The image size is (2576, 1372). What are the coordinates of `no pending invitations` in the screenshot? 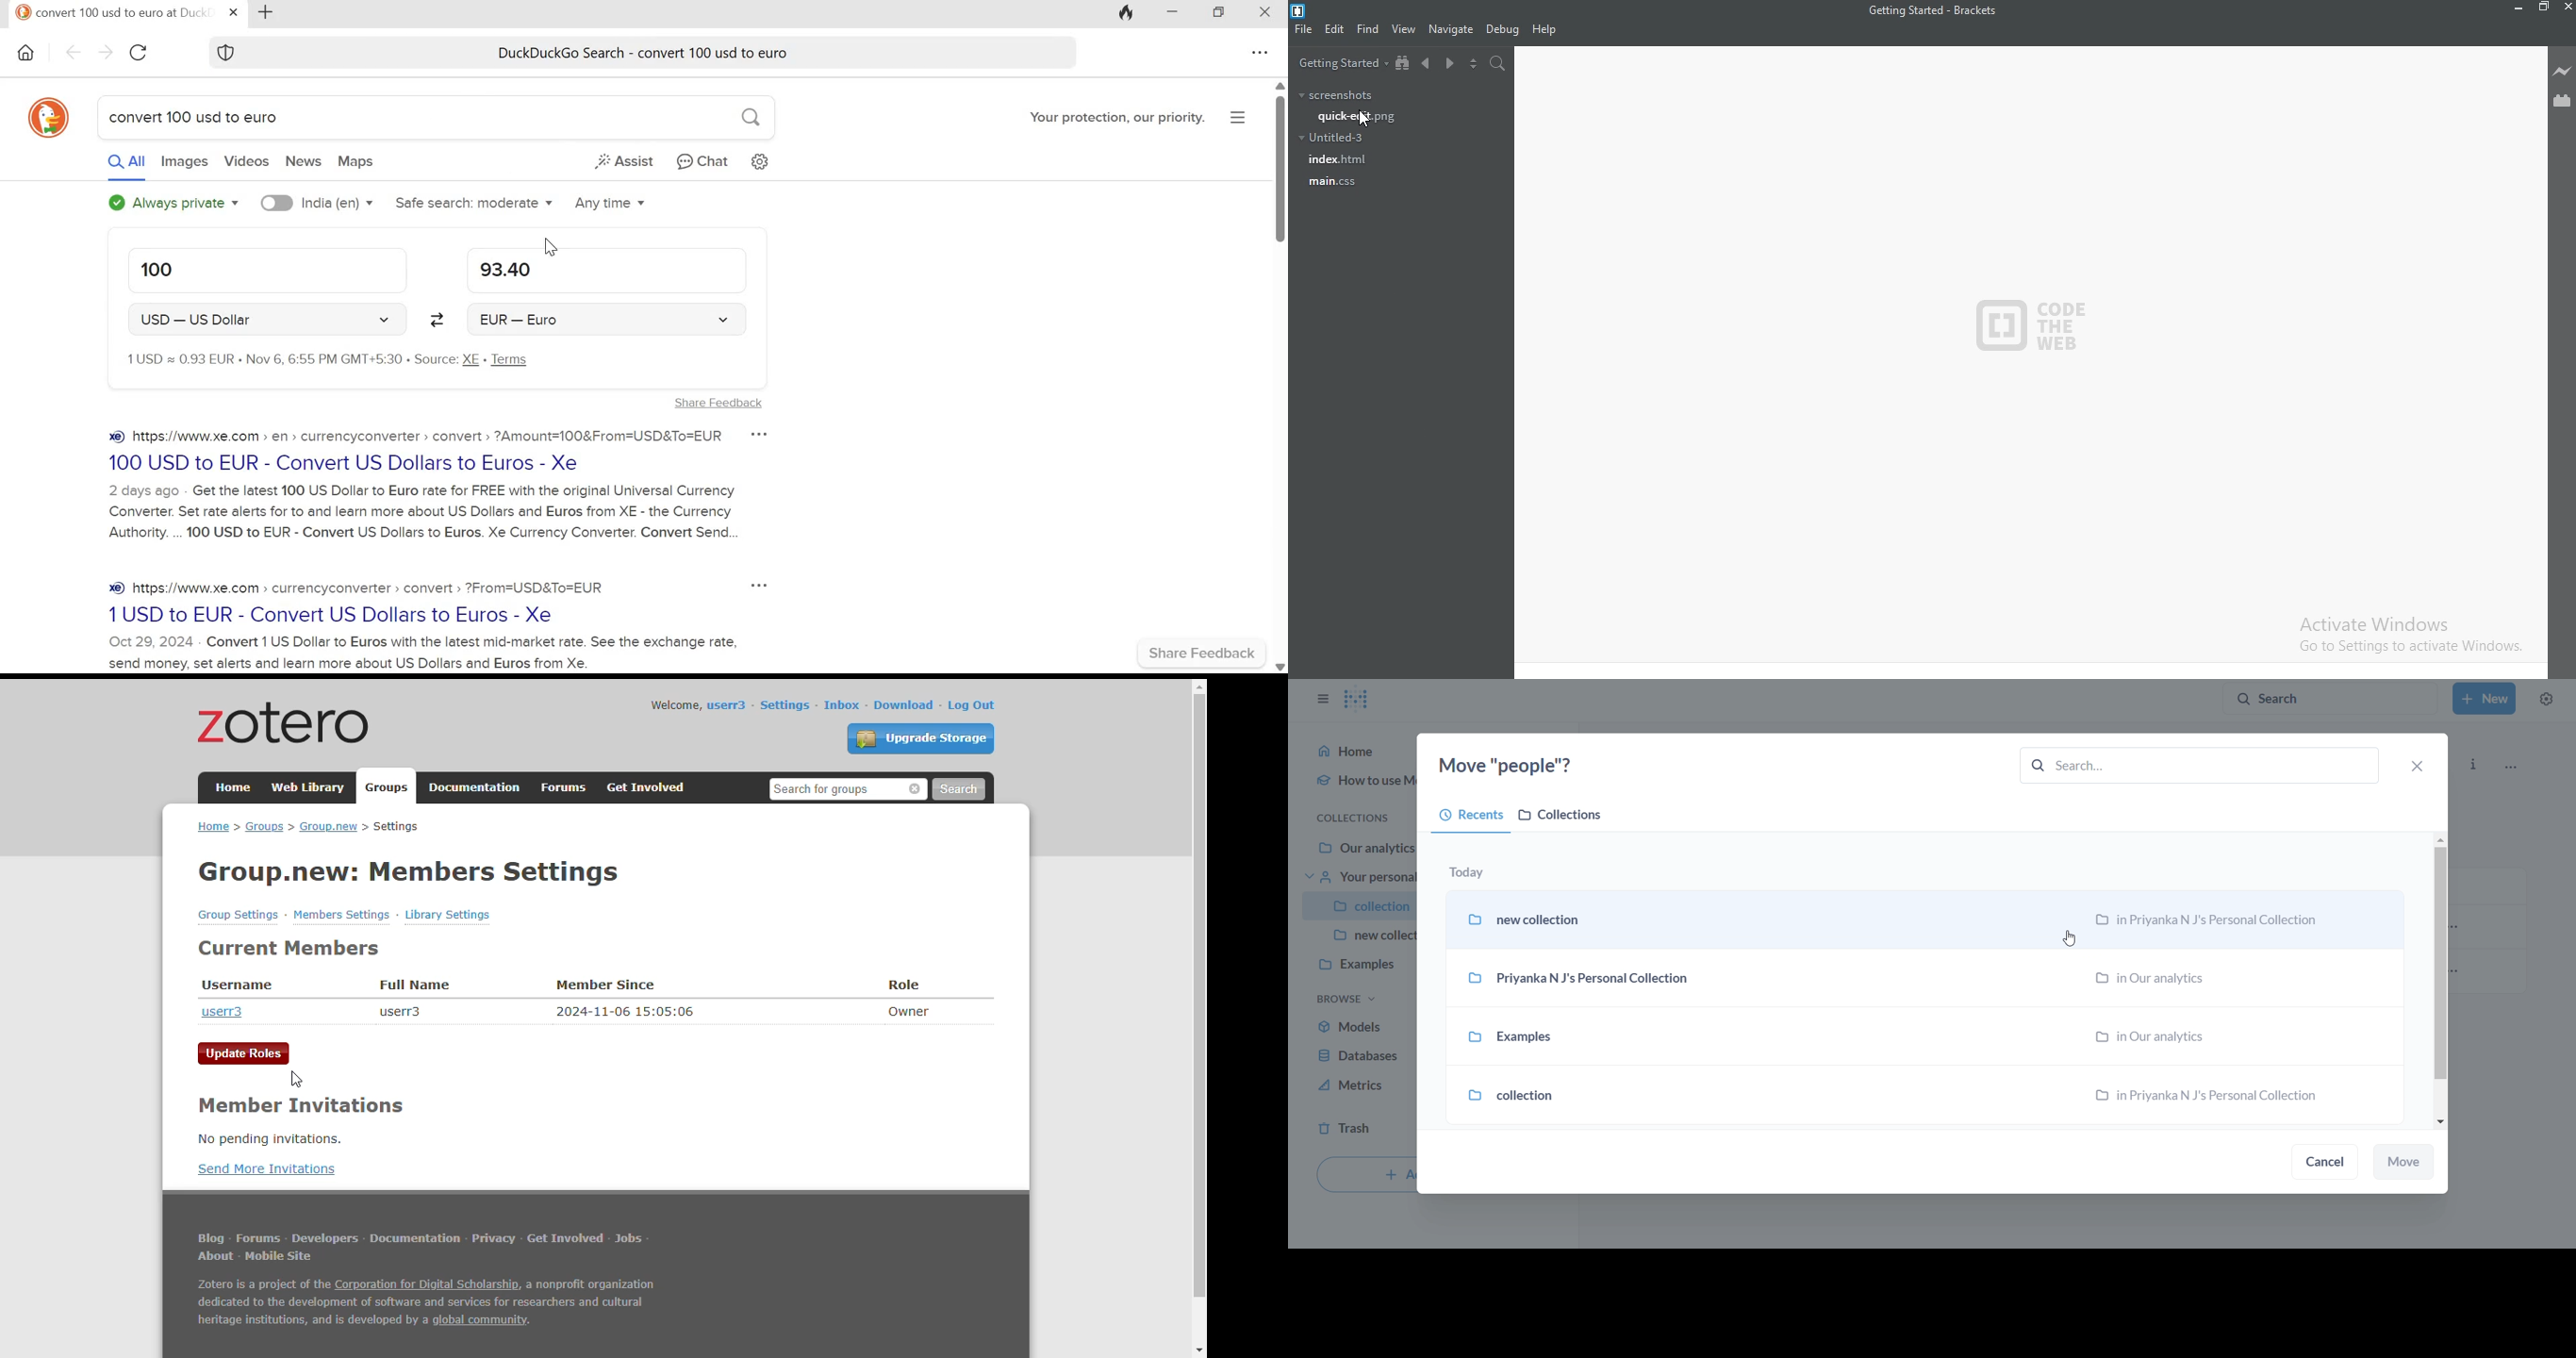 It's located at (269, 1139).